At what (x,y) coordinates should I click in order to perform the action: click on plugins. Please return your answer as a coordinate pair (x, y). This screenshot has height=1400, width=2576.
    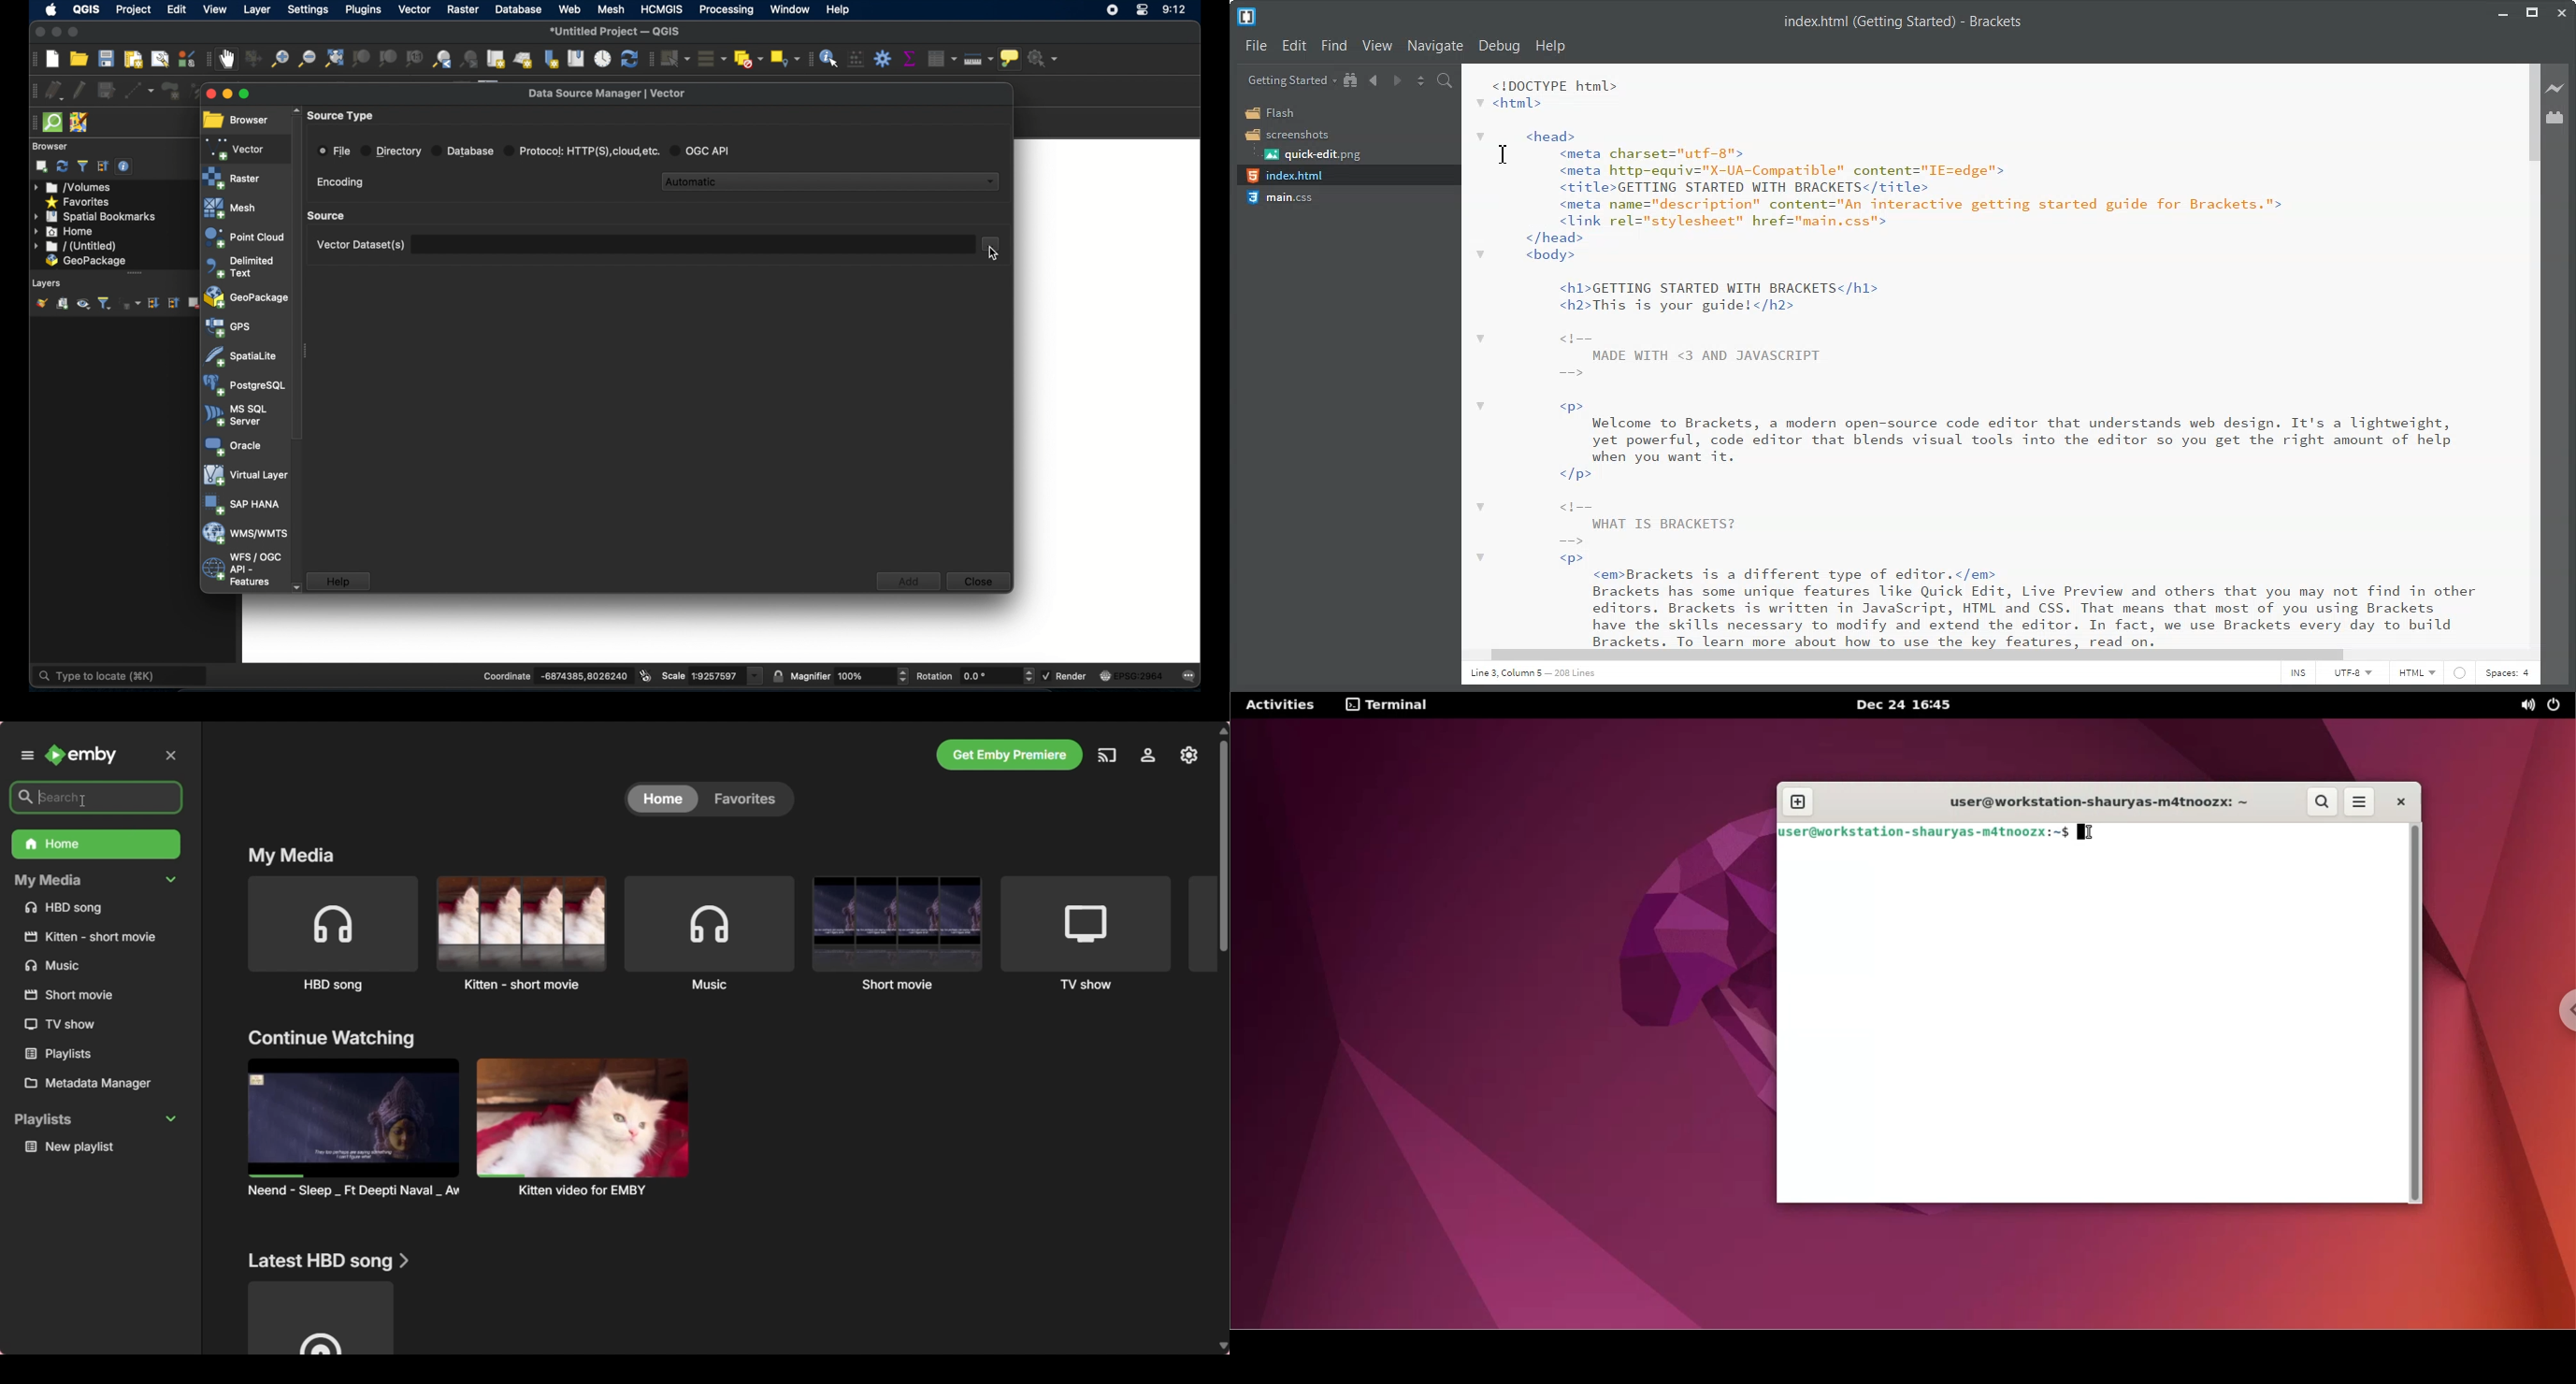
    Looking at the image, I should click on (363, 9).